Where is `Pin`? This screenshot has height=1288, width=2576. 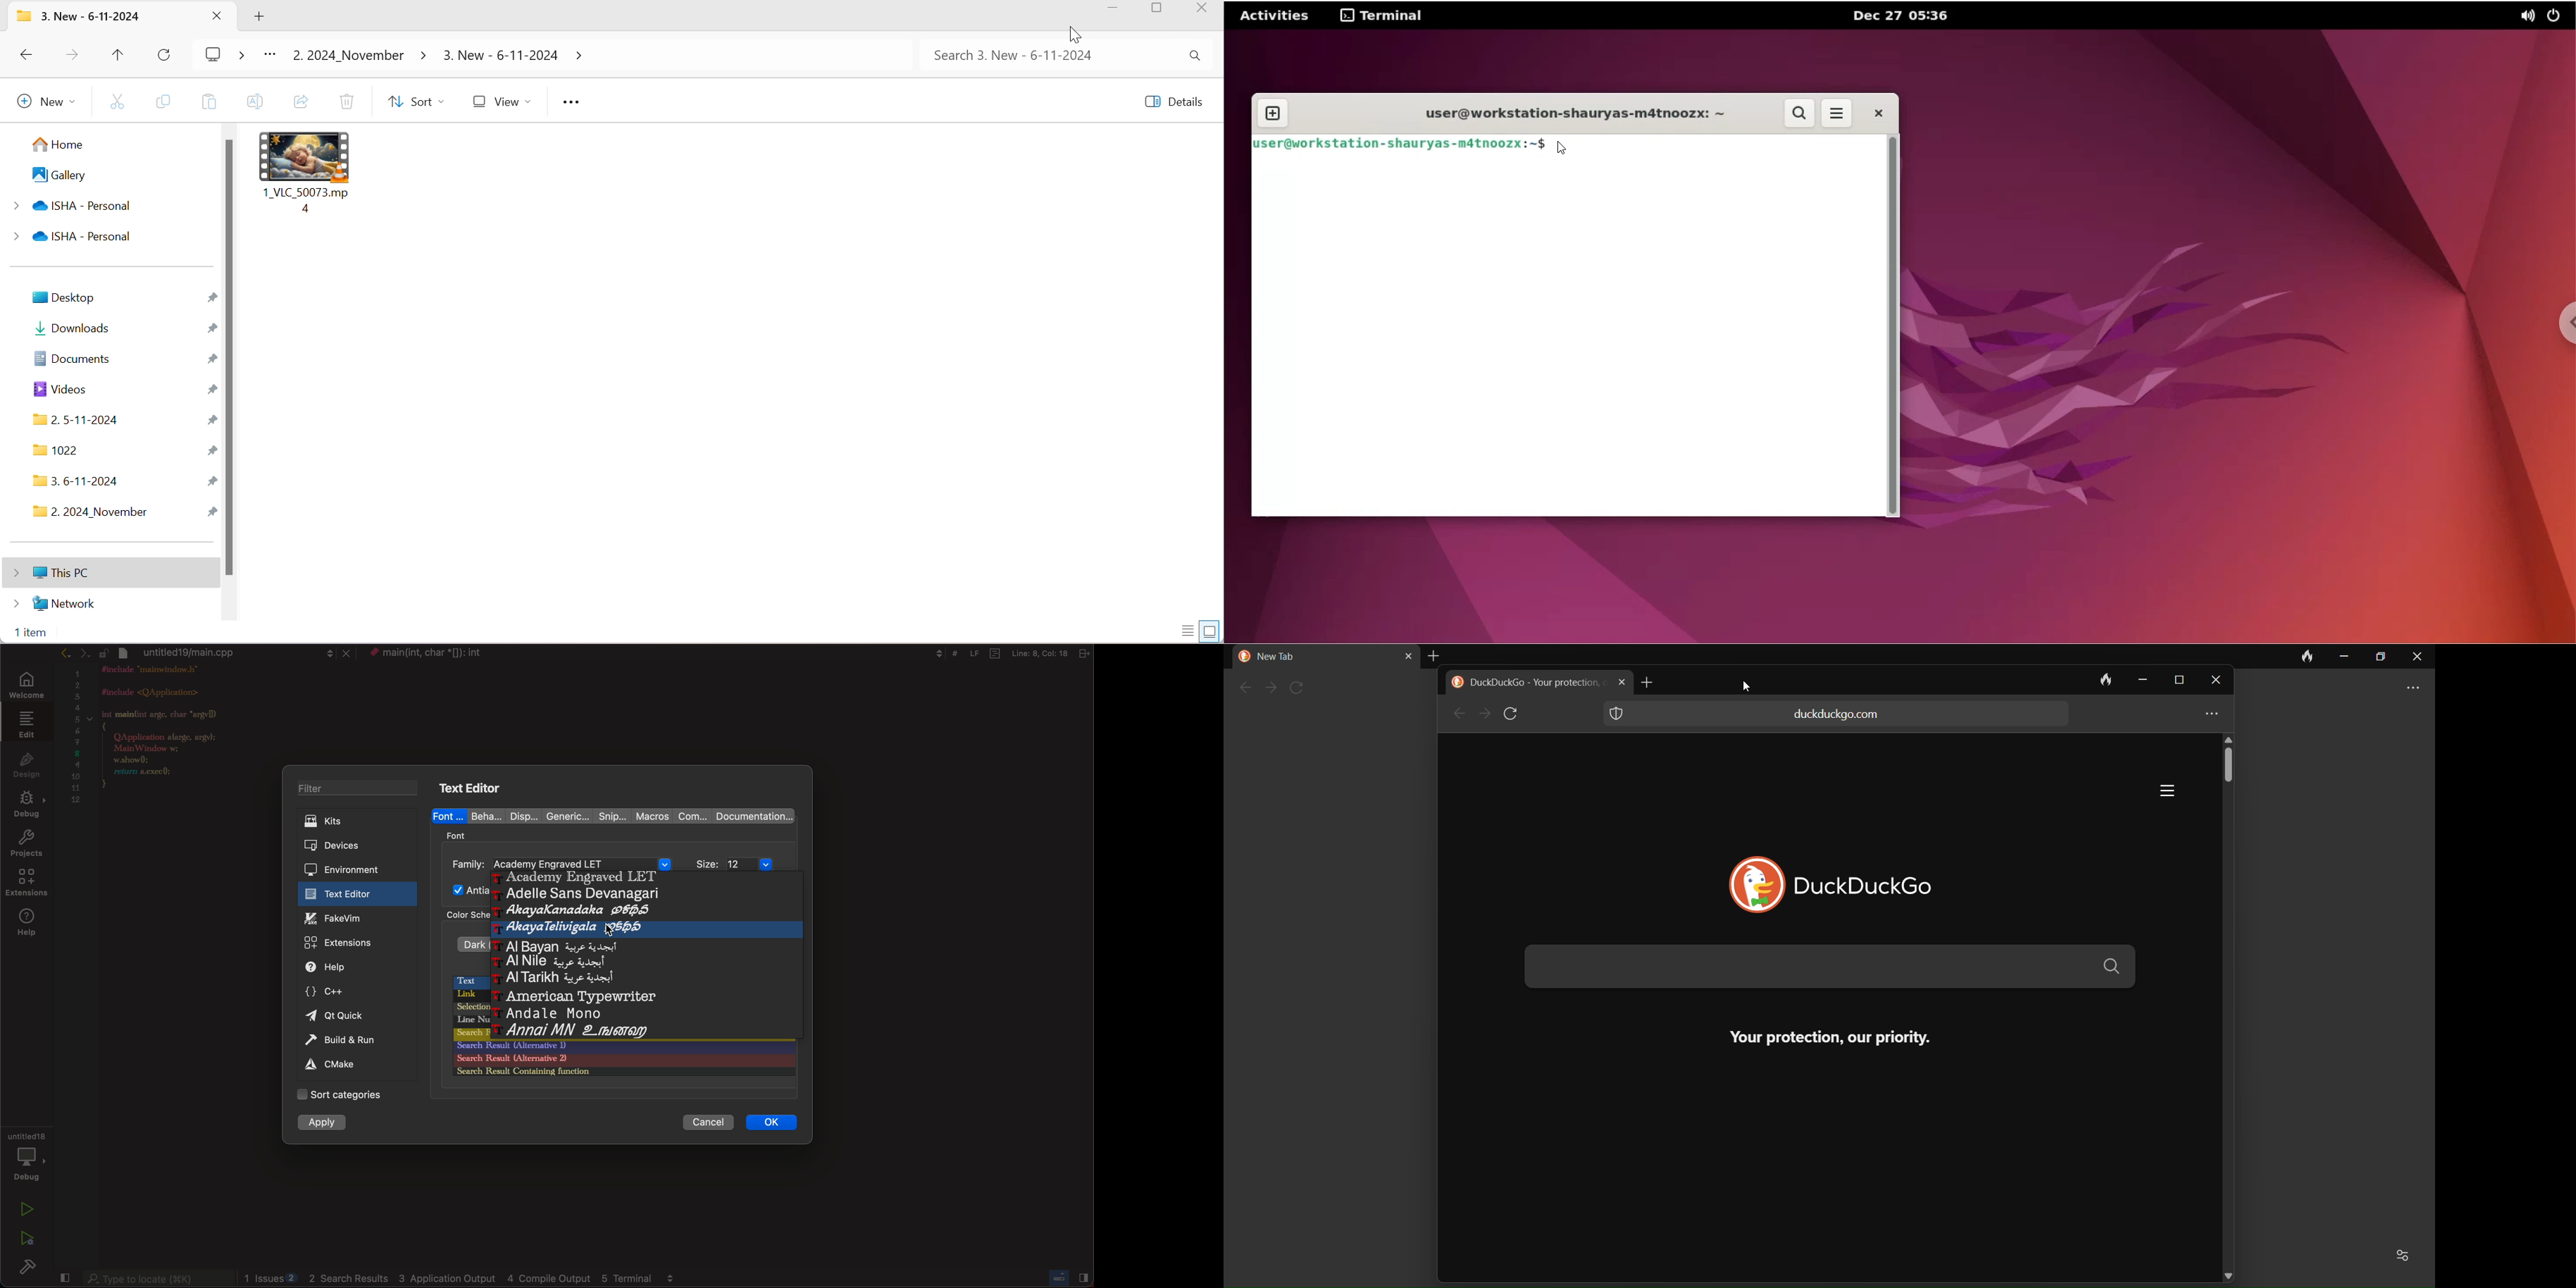
Pin is located at coordinates (211, 451).